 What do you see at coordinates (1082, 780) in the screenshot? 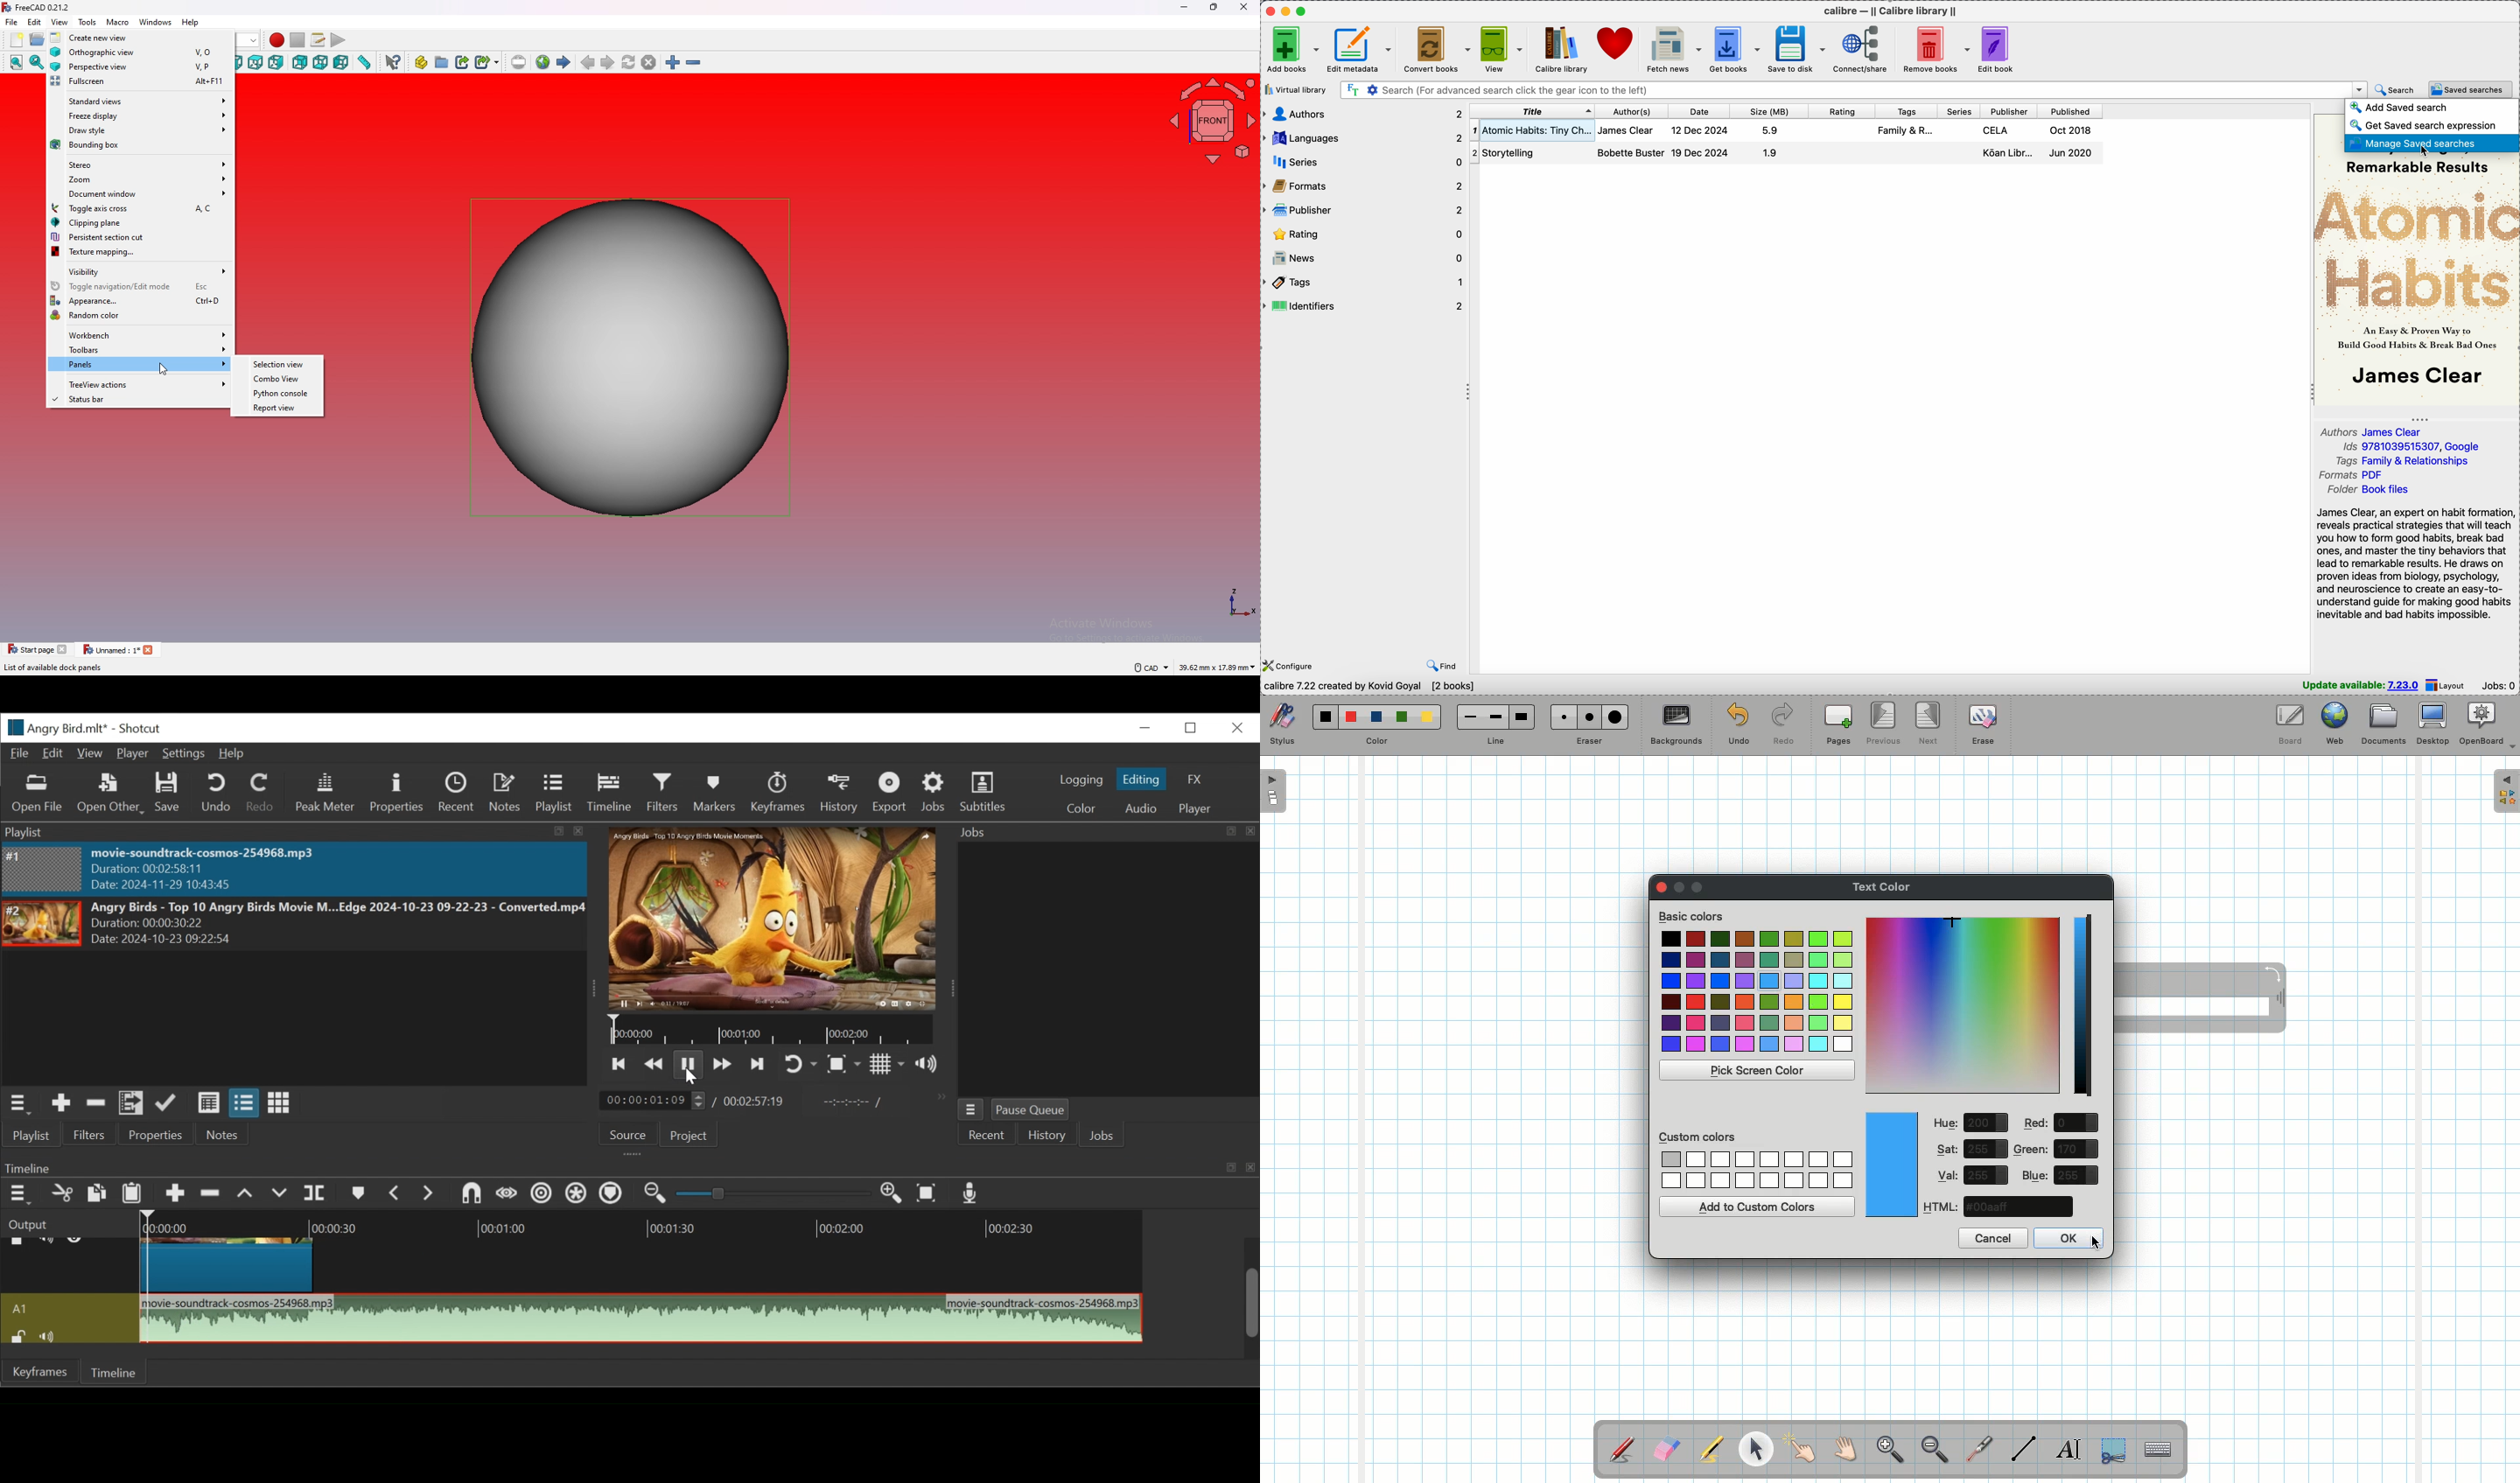
I see `logging` at bounding box center [1082, 780].